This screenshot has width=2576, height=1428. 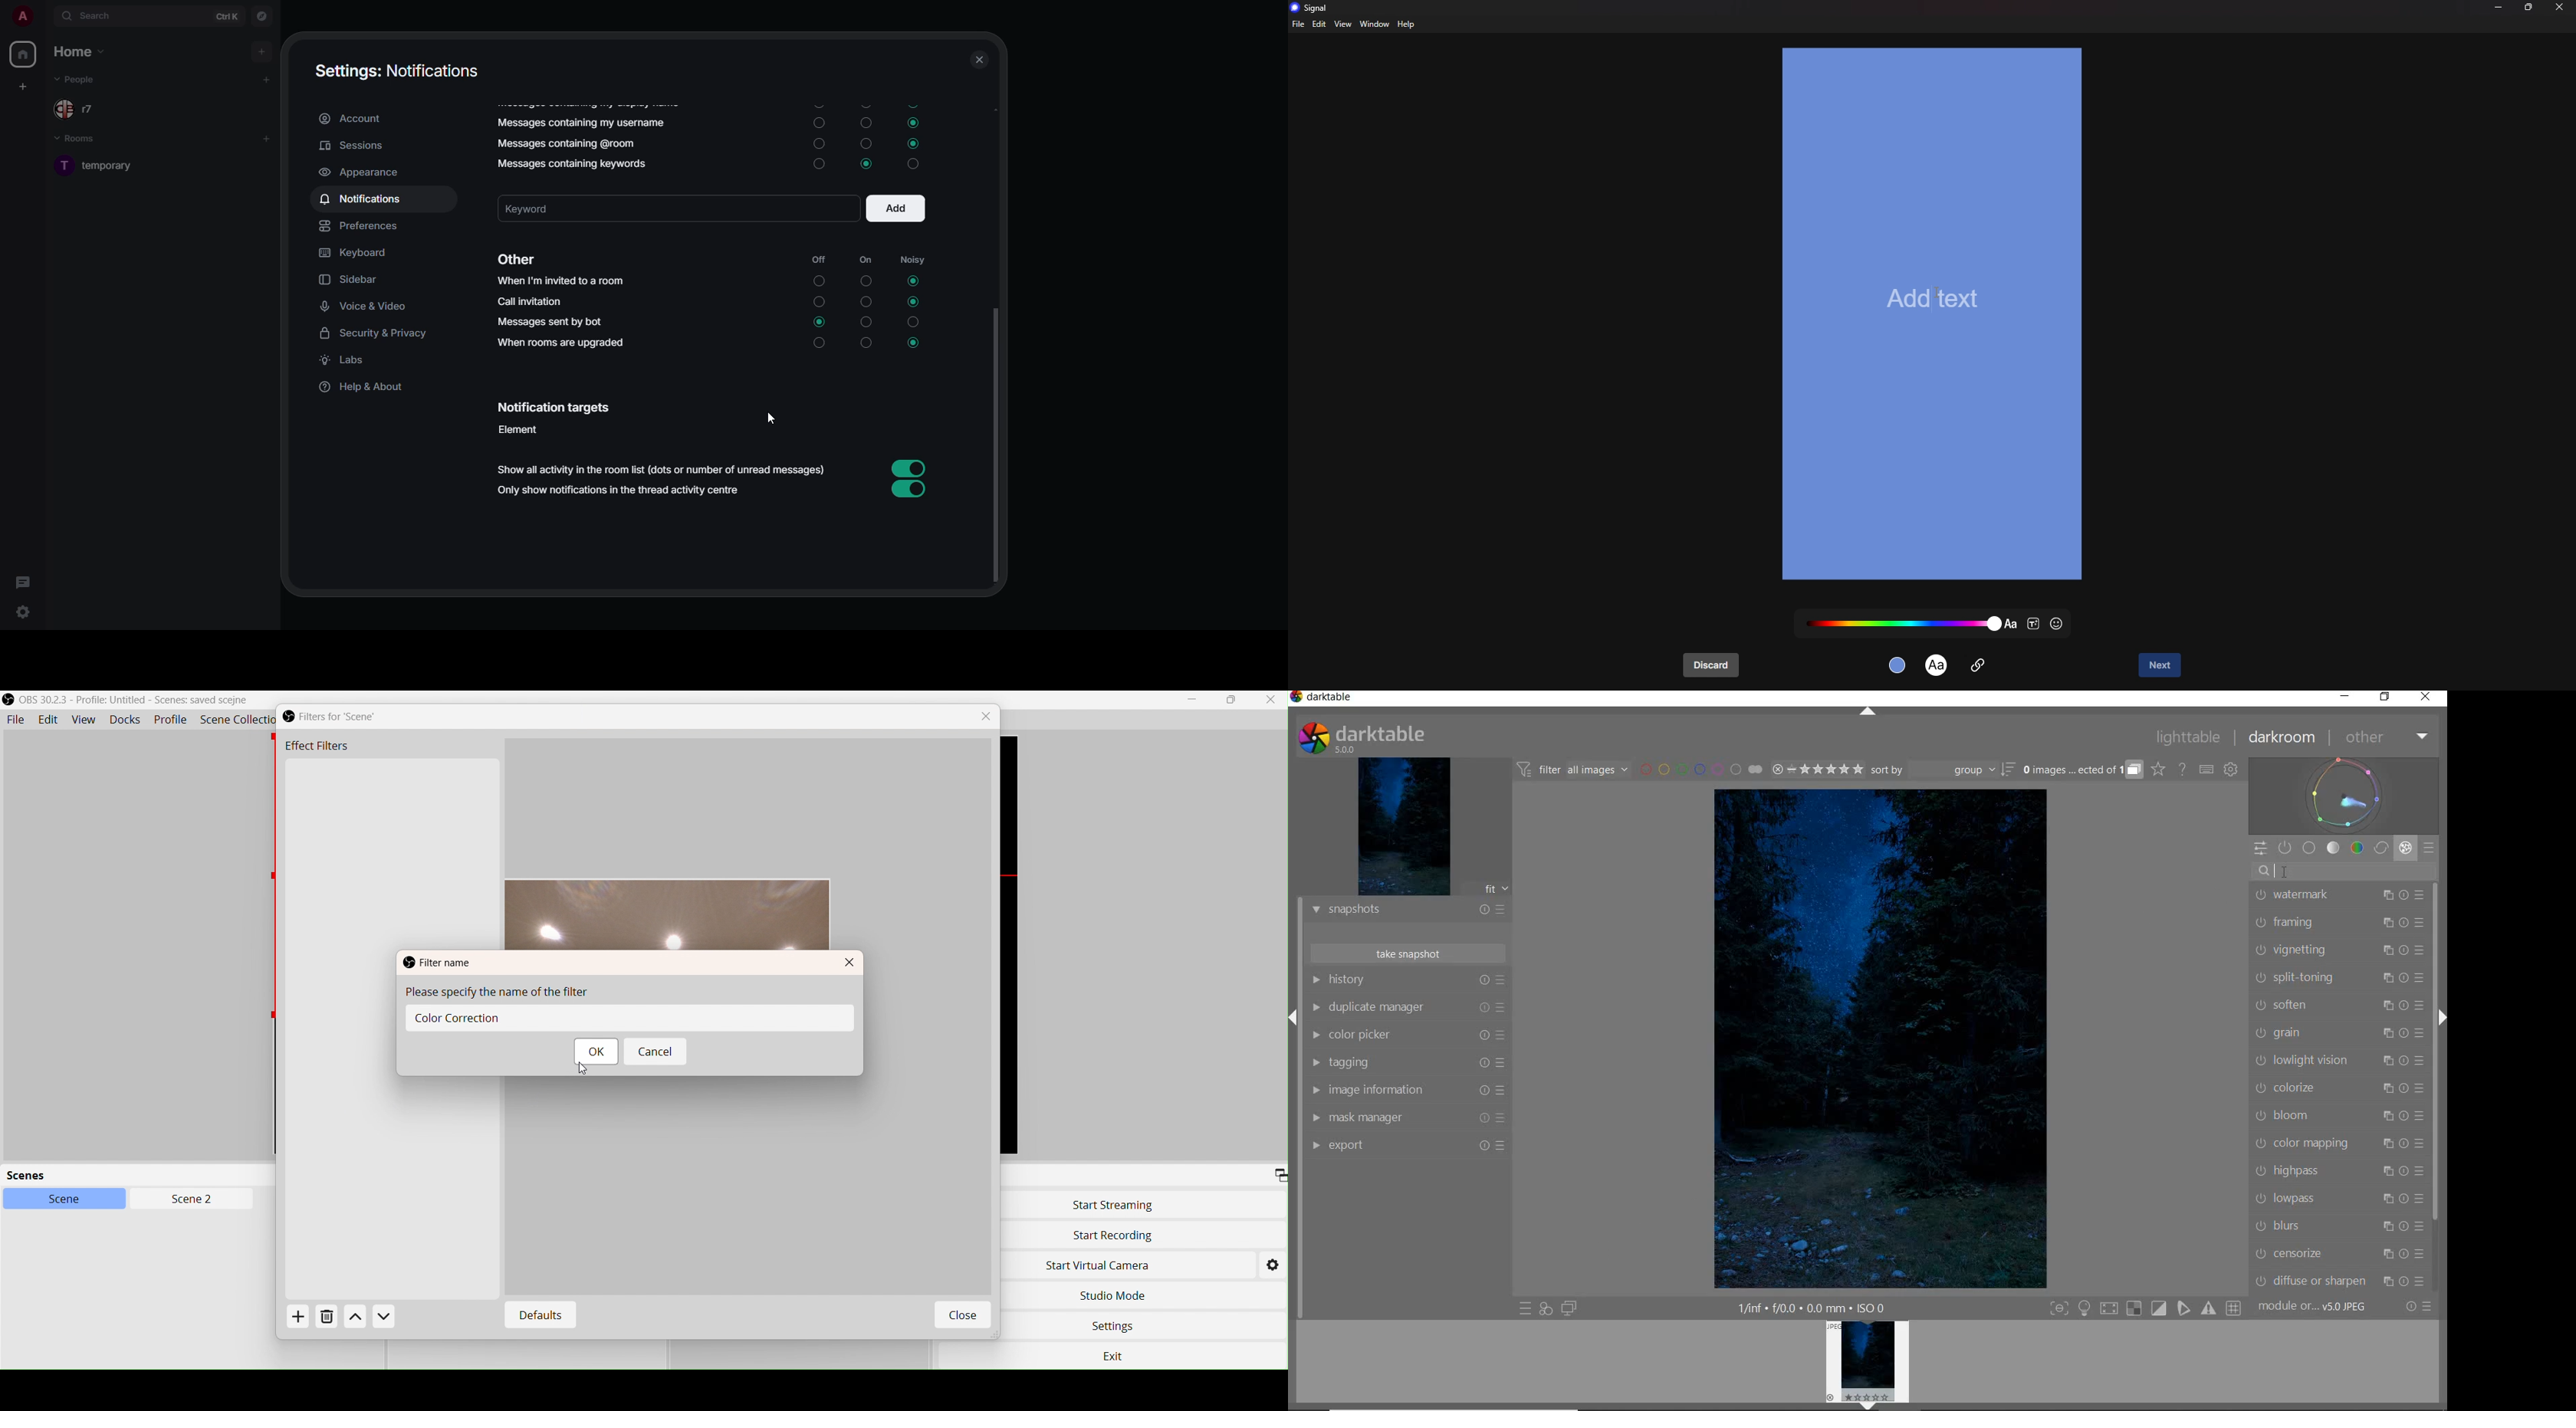 I want to click on navigator, so click(x=263, y=17).